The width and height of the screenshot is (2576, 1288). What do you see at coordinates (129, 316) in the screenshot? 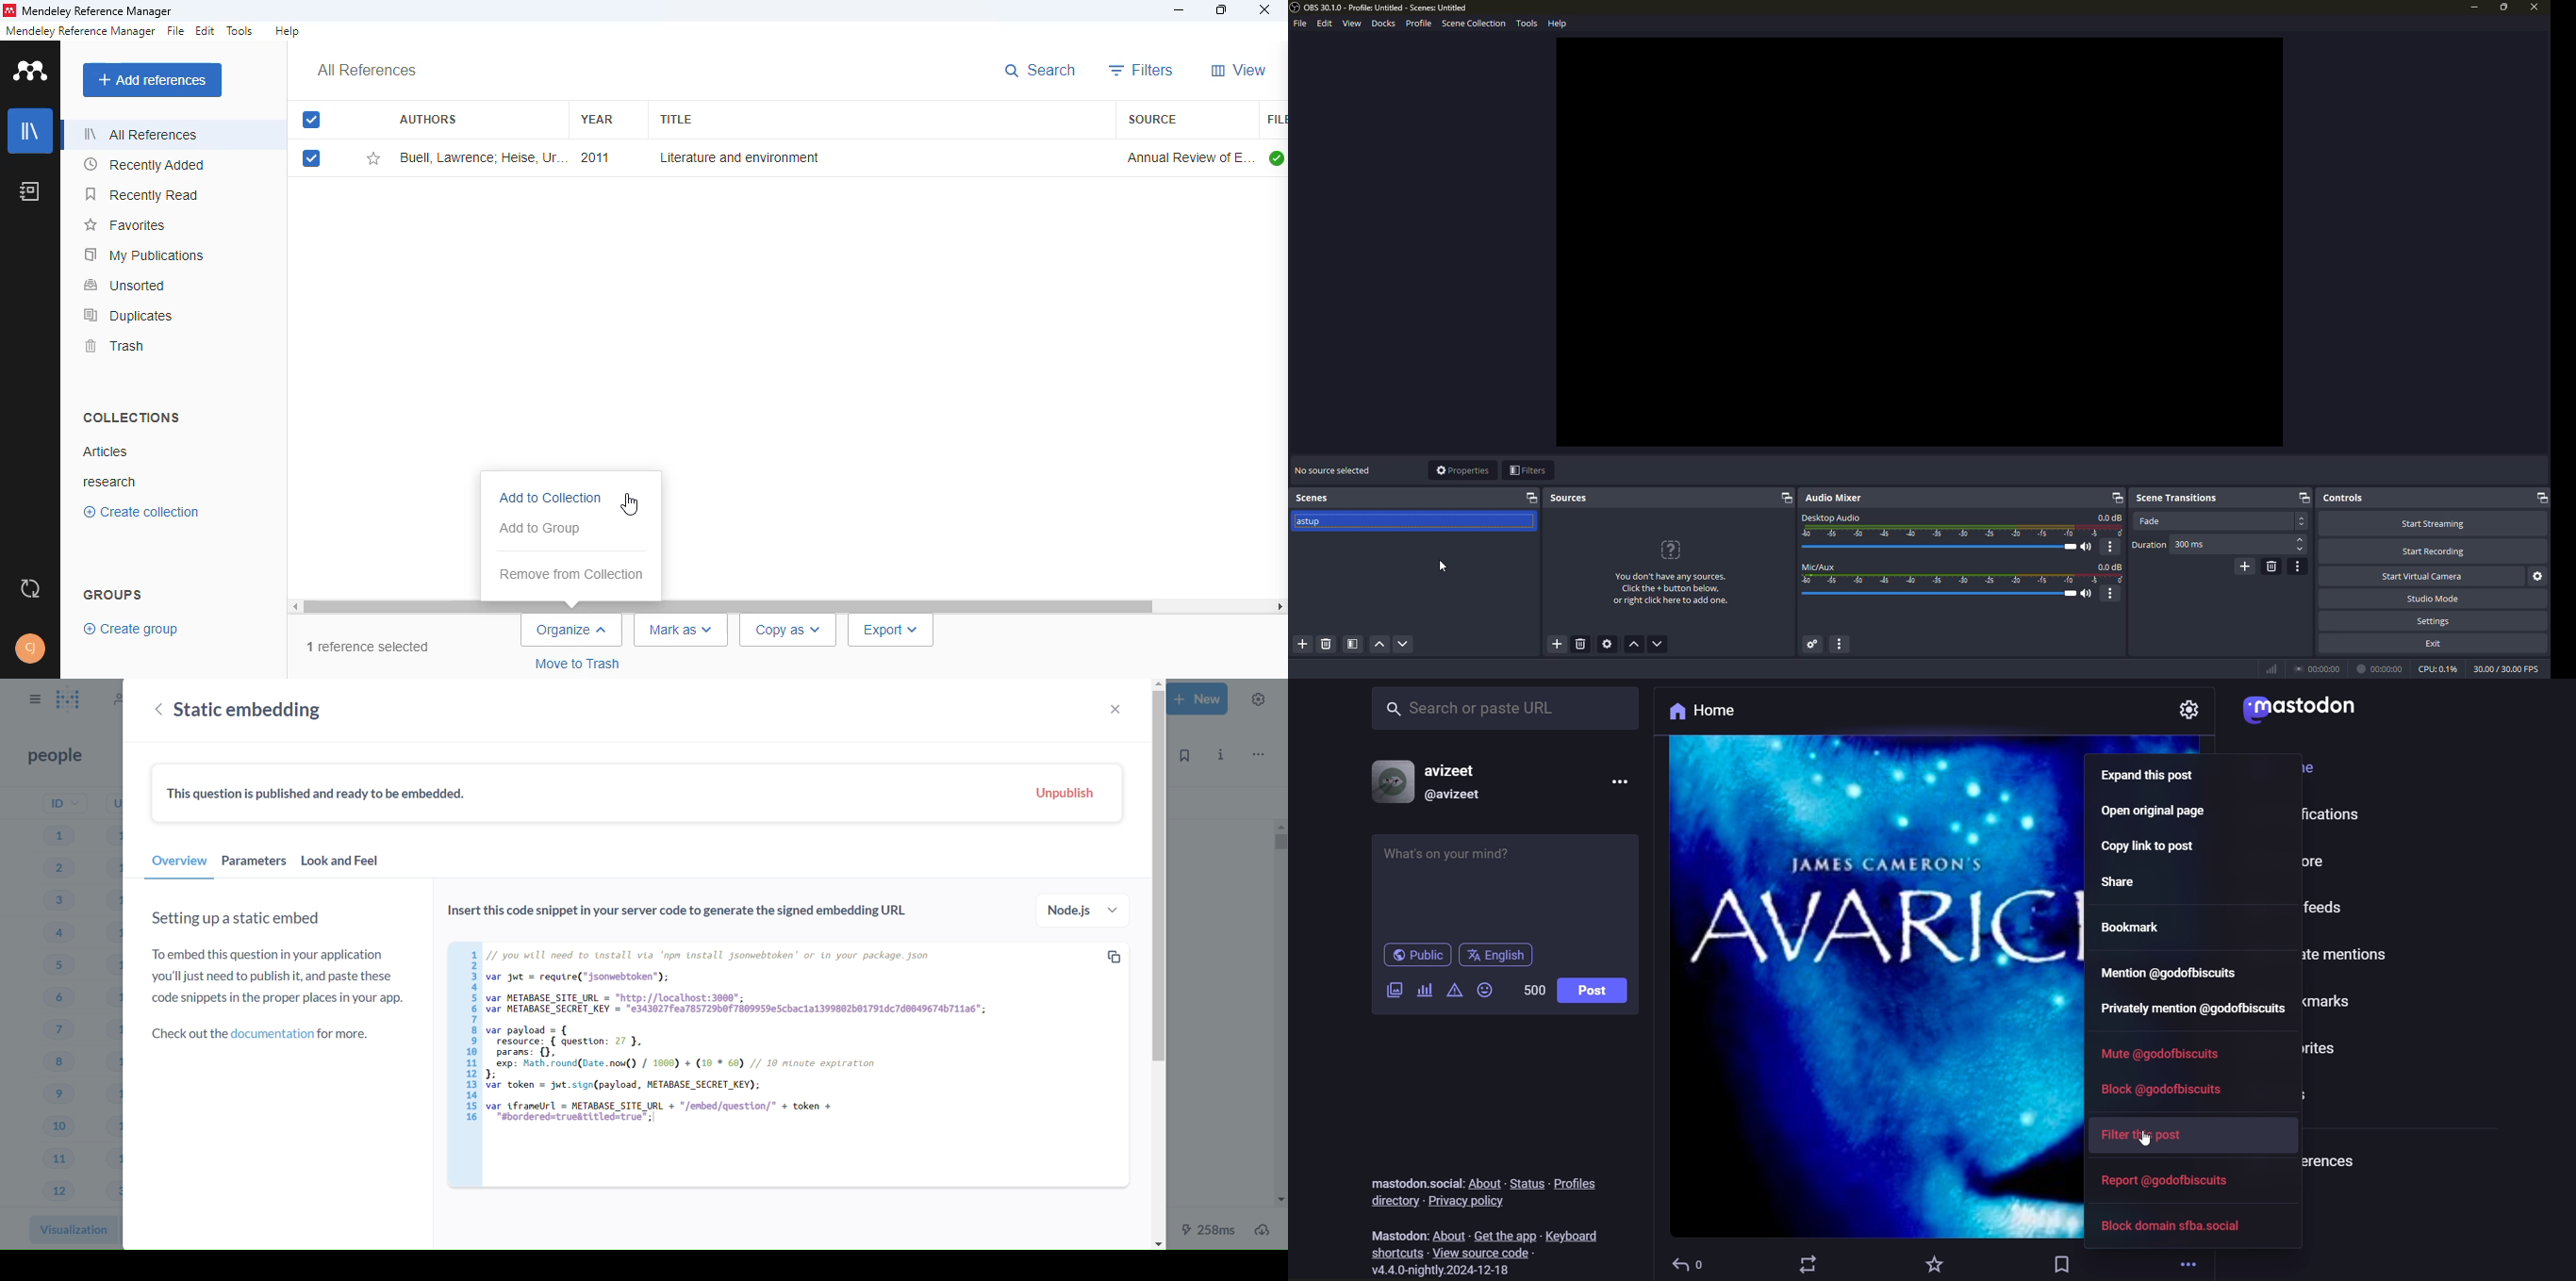
I see `duplicates` at bounding box center [129, 316].